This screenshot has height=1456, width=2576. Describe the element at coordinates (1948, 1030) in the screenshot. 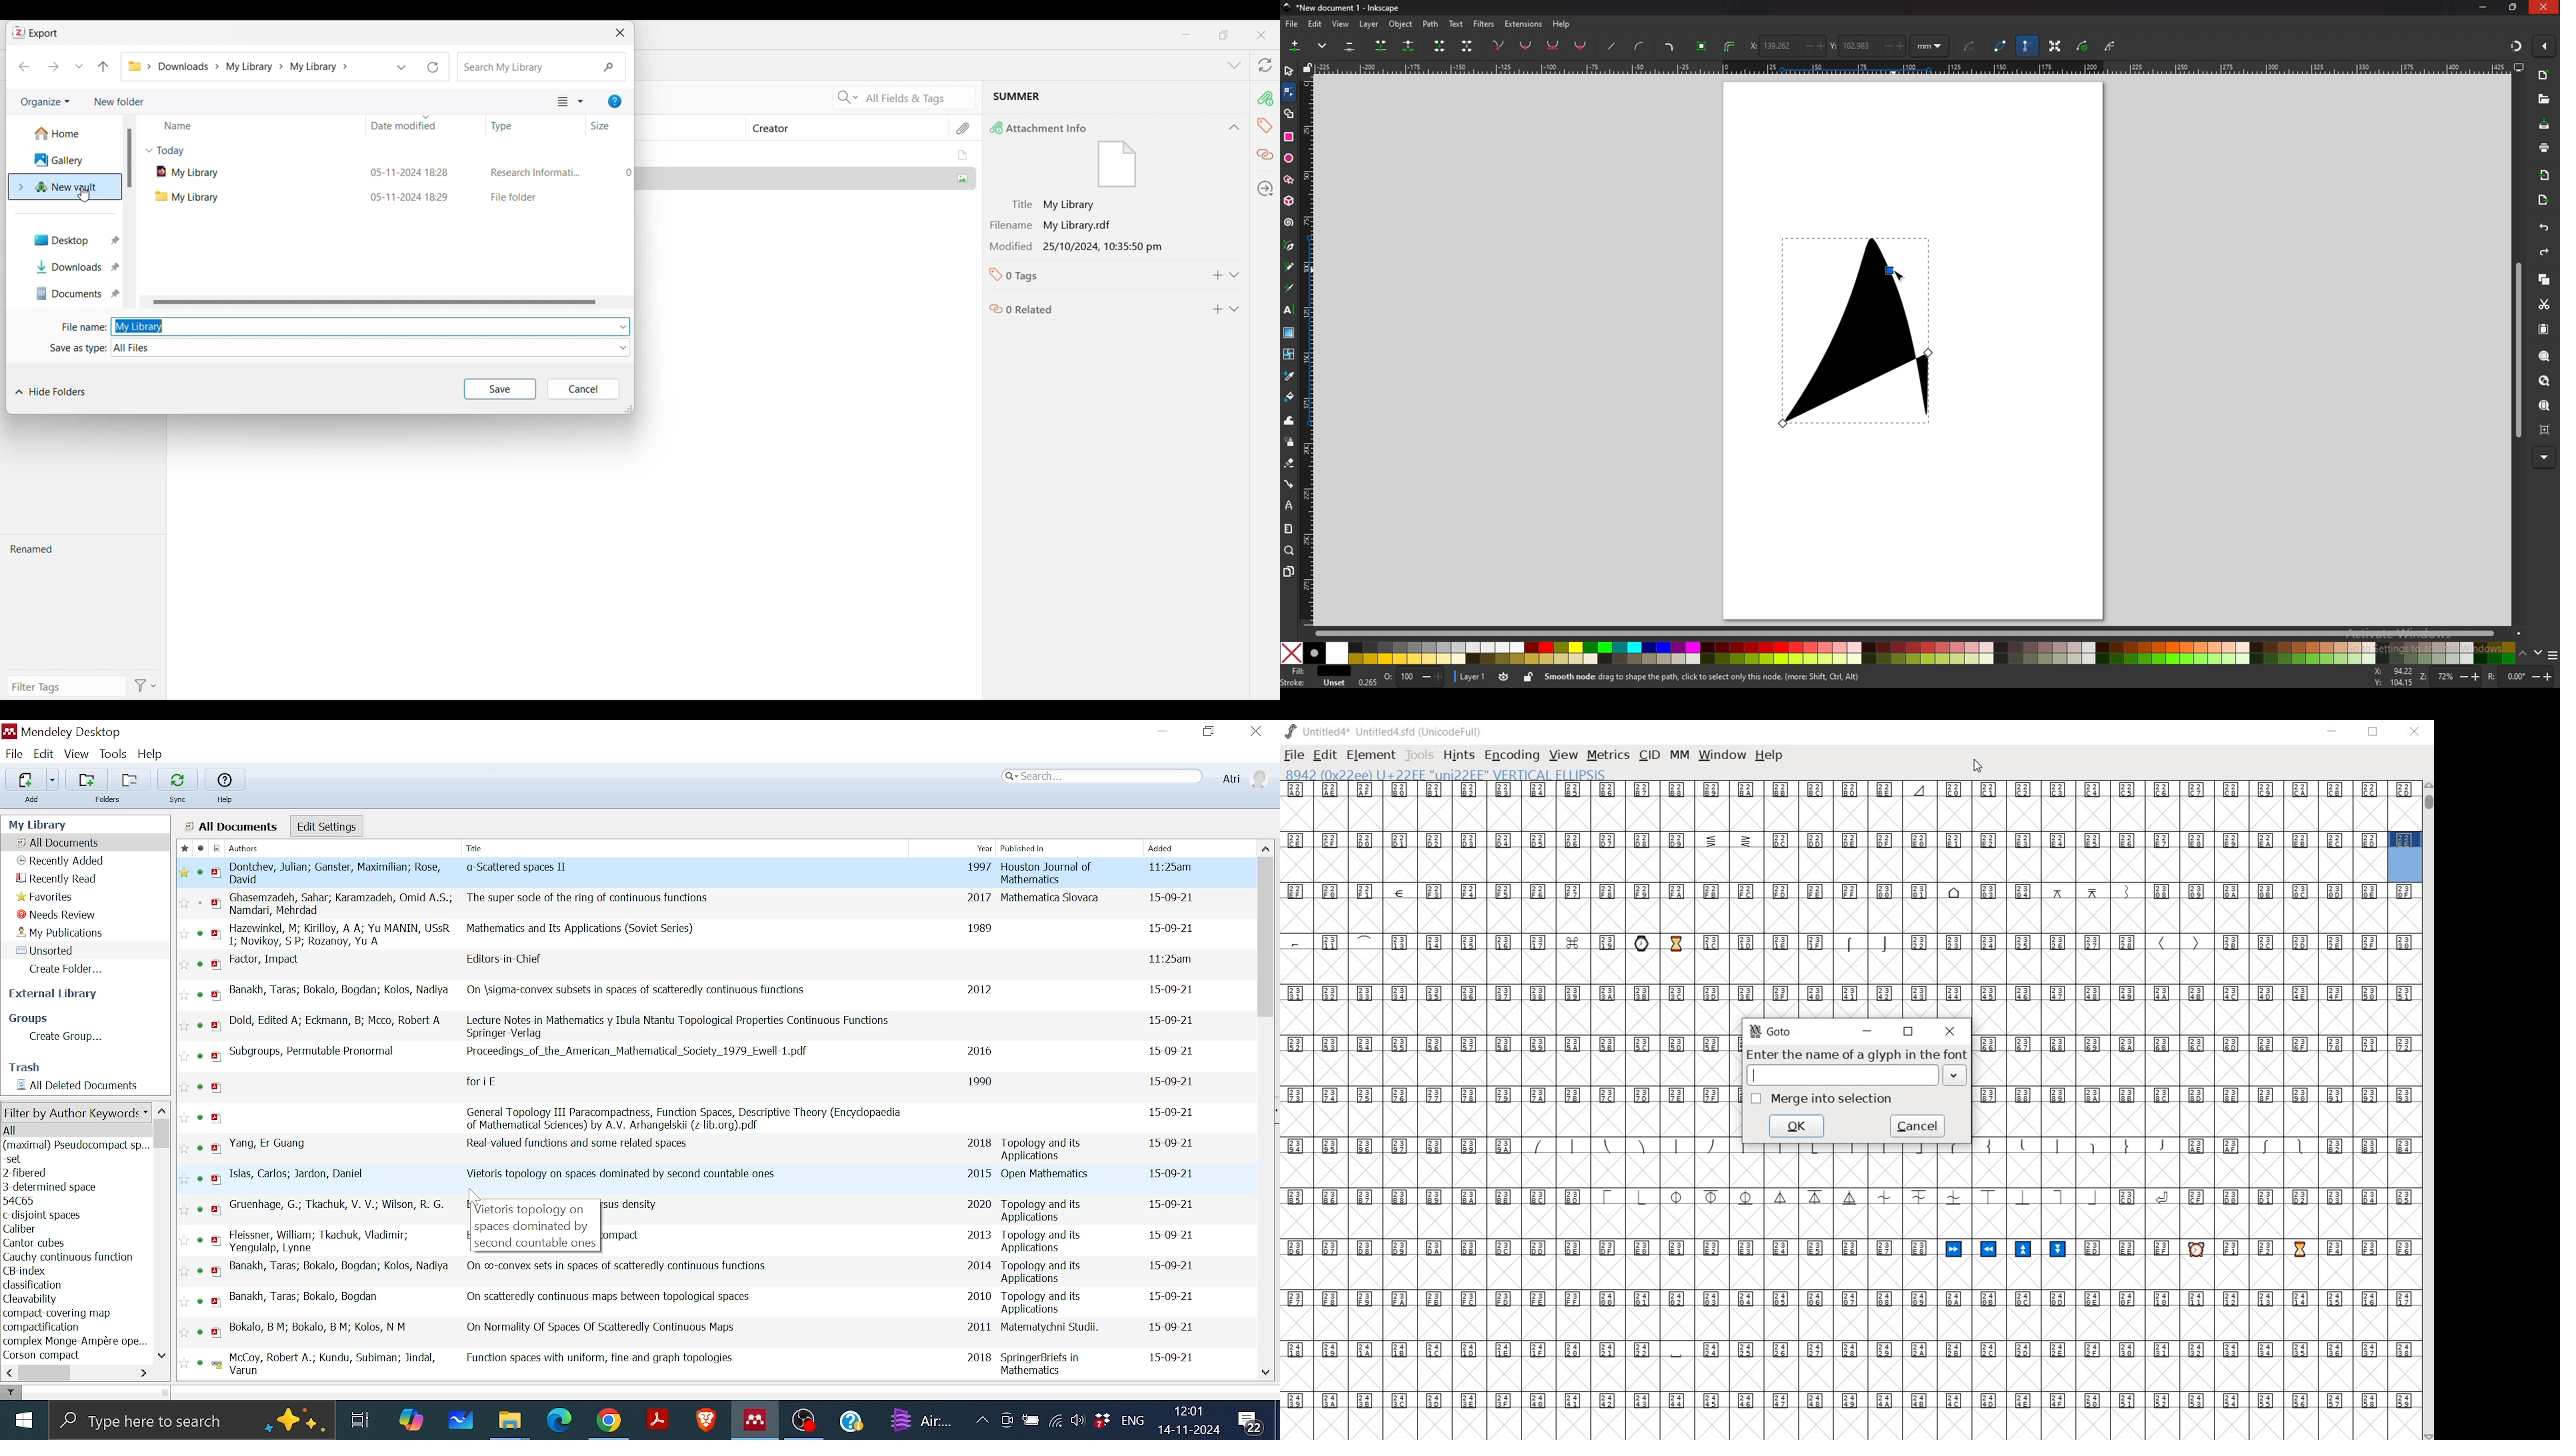

I see `close` at that location.